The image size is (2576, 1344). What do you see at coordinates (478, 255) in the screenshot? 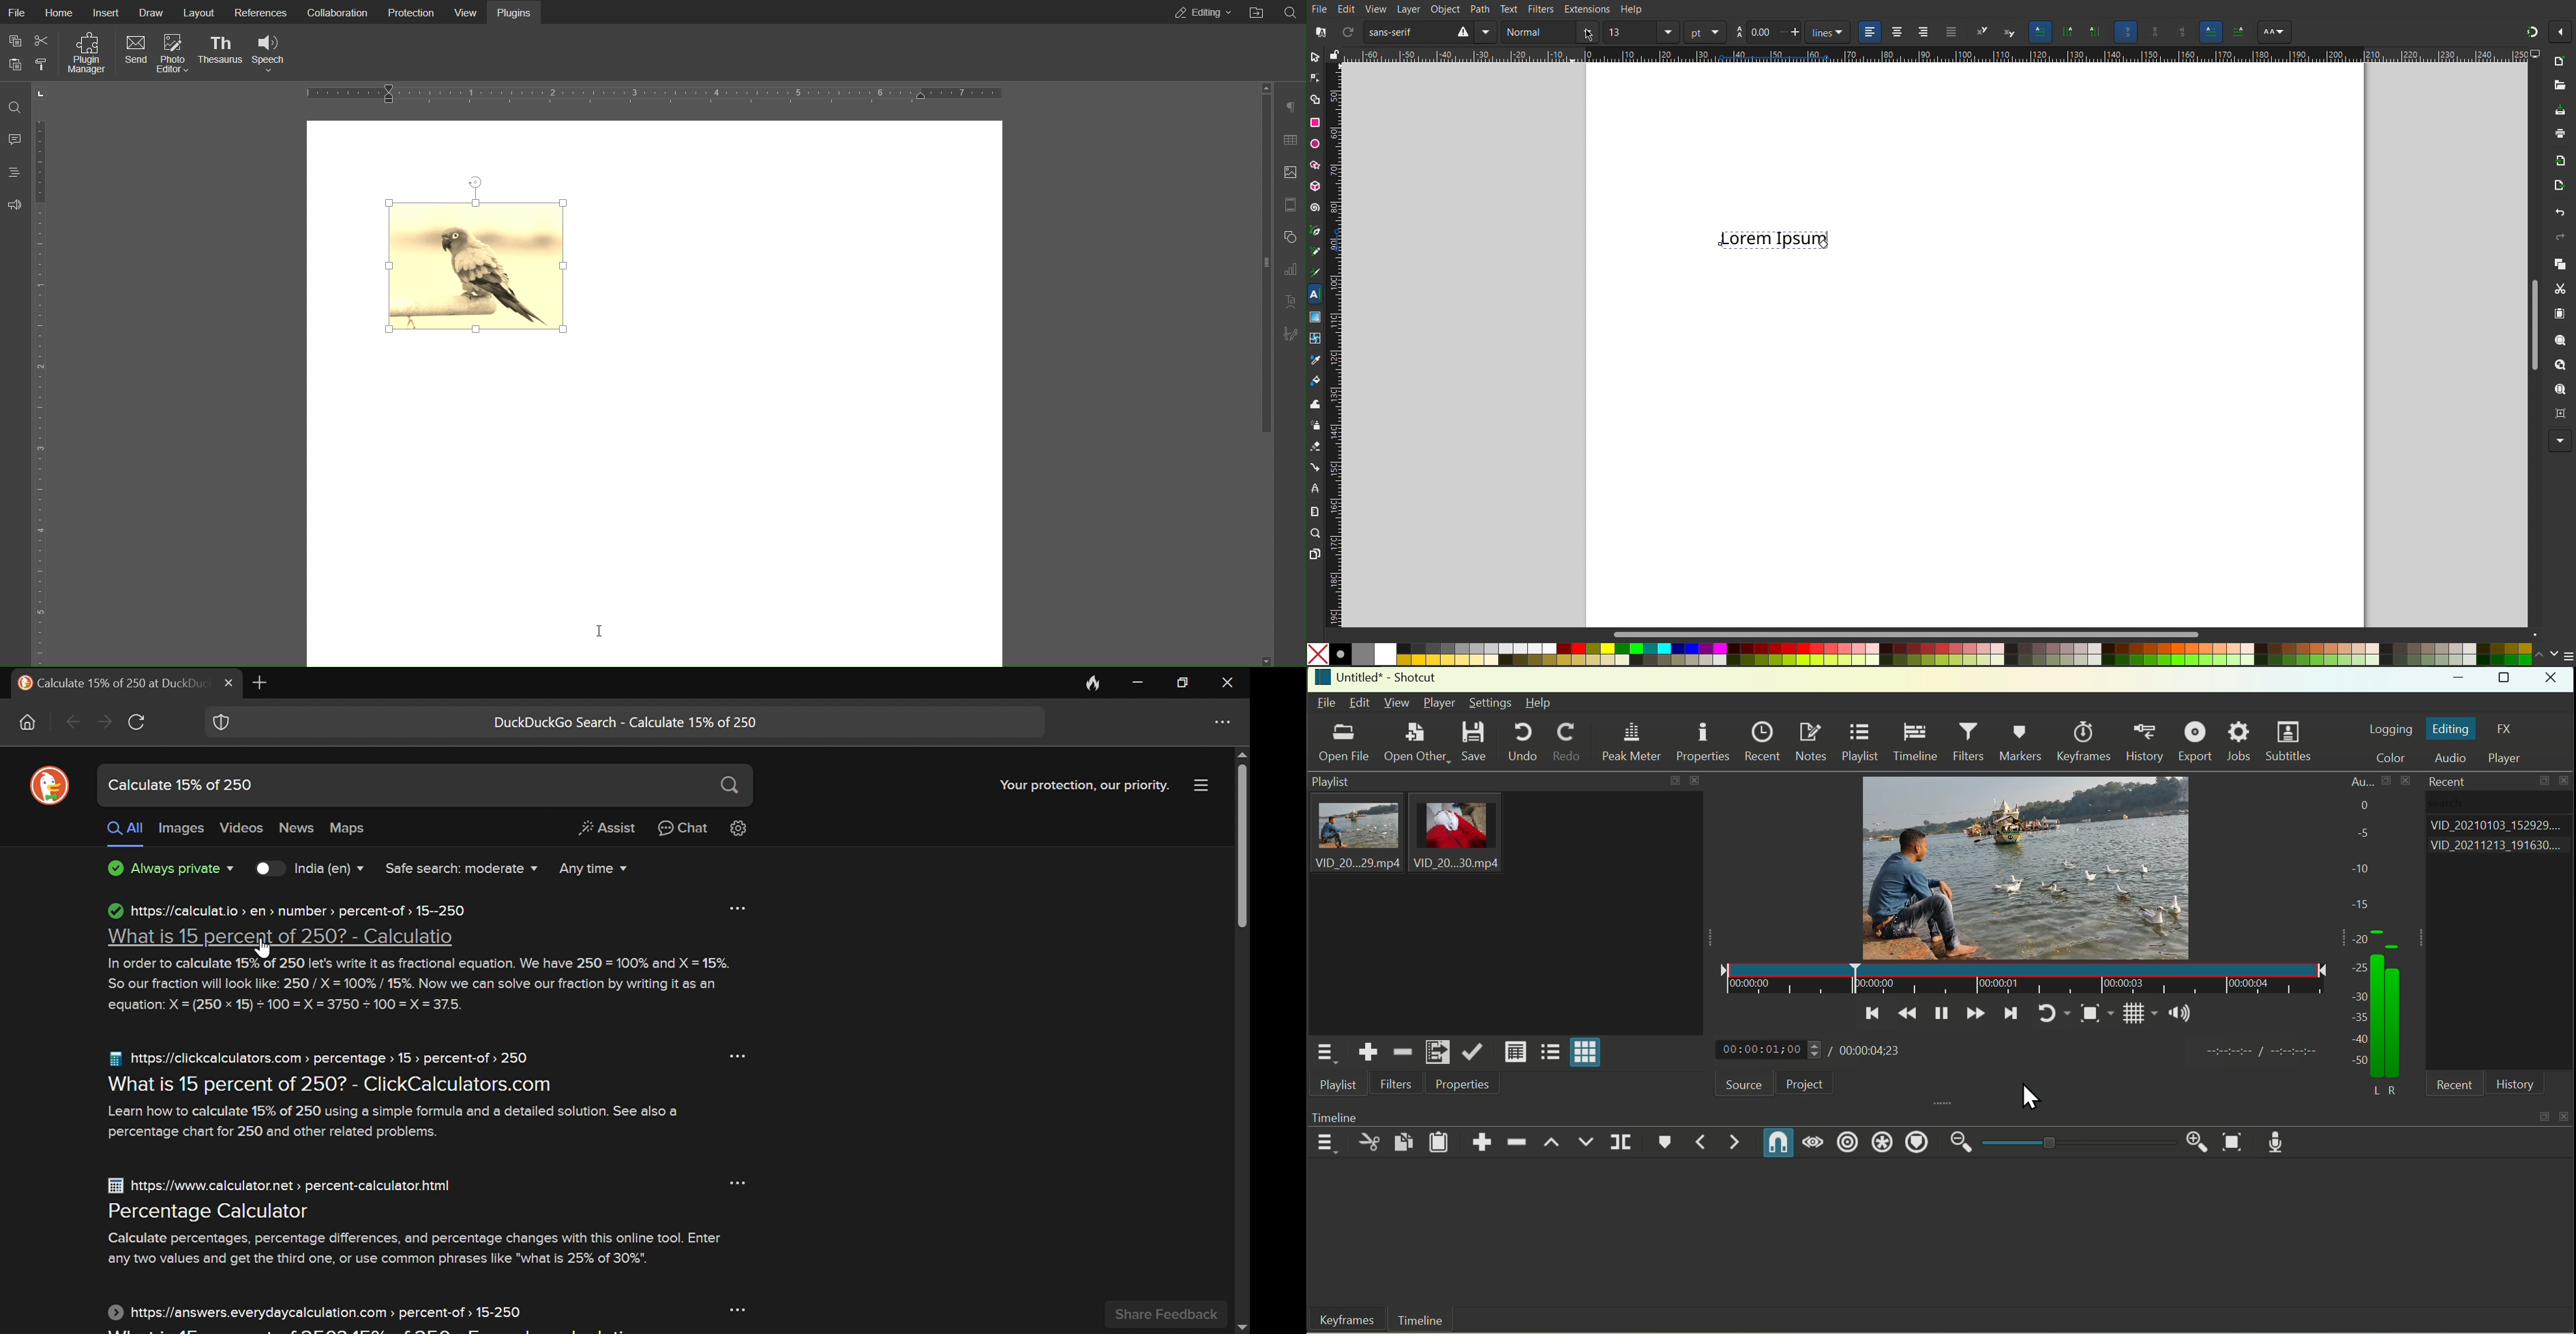
I see `Sepia filter applied on Image` at bounding box center [478, 255].